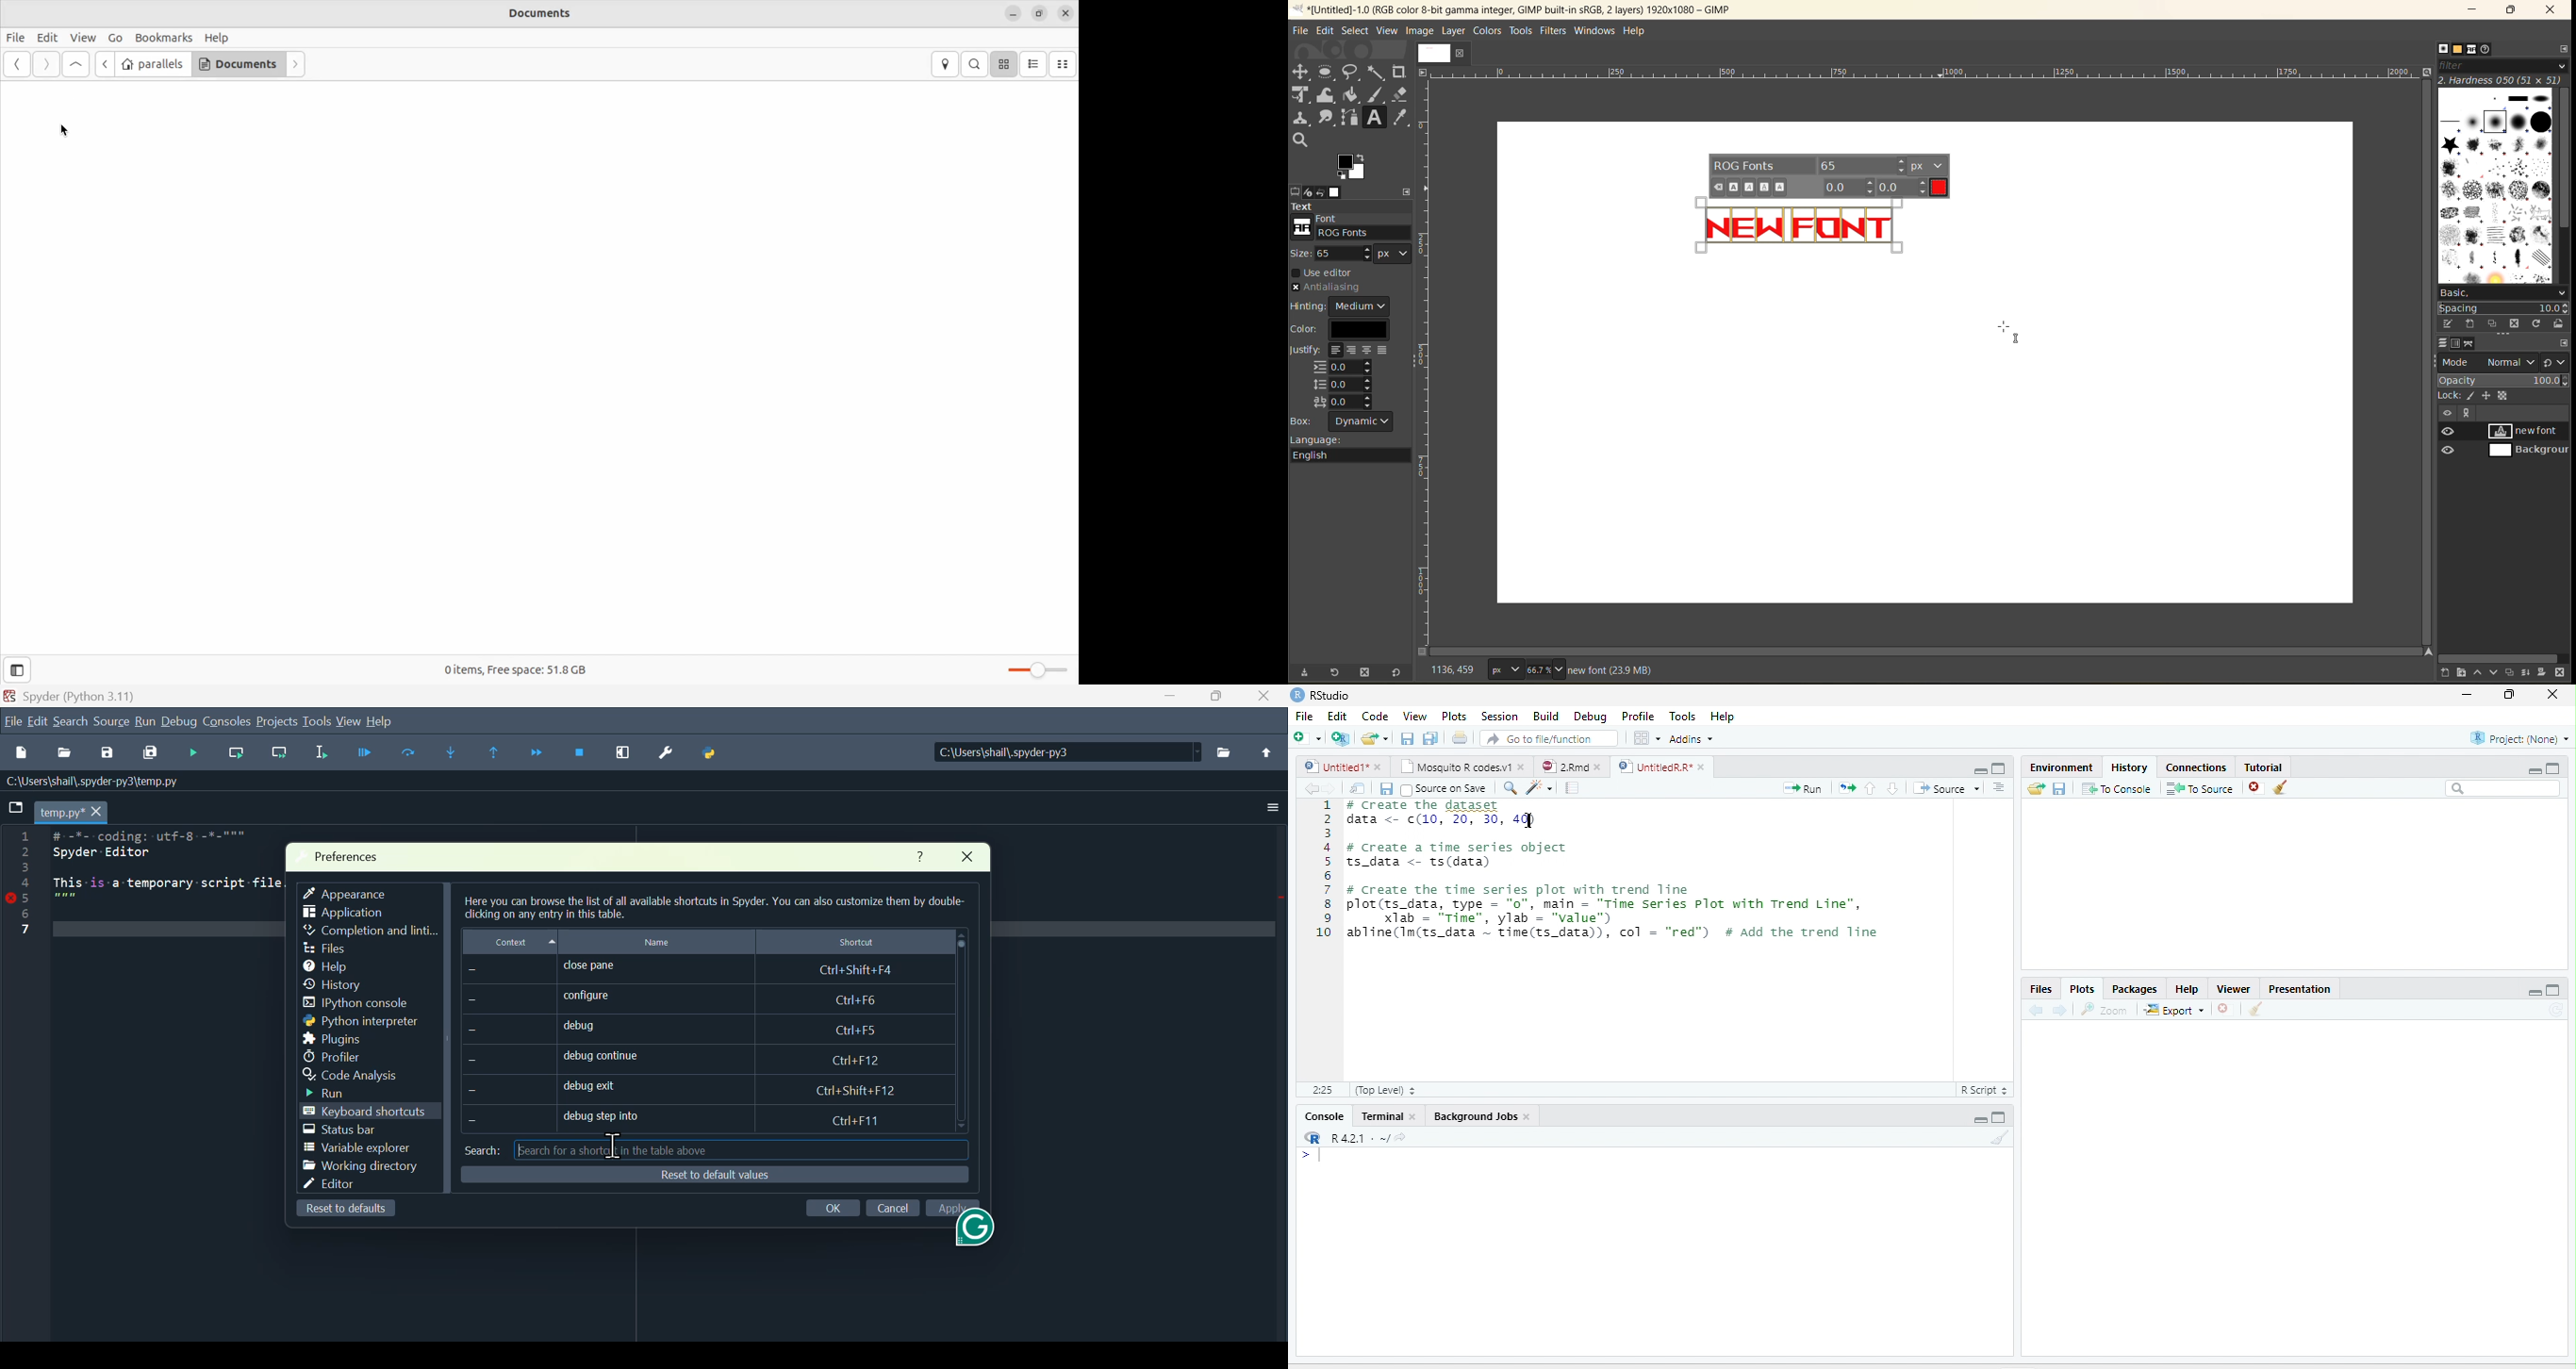 The image size is (2576, 1372). What do you see at coordinates (2199, 788) in the screenshot?
I see `To Source` at bounding box center [2199, 788].